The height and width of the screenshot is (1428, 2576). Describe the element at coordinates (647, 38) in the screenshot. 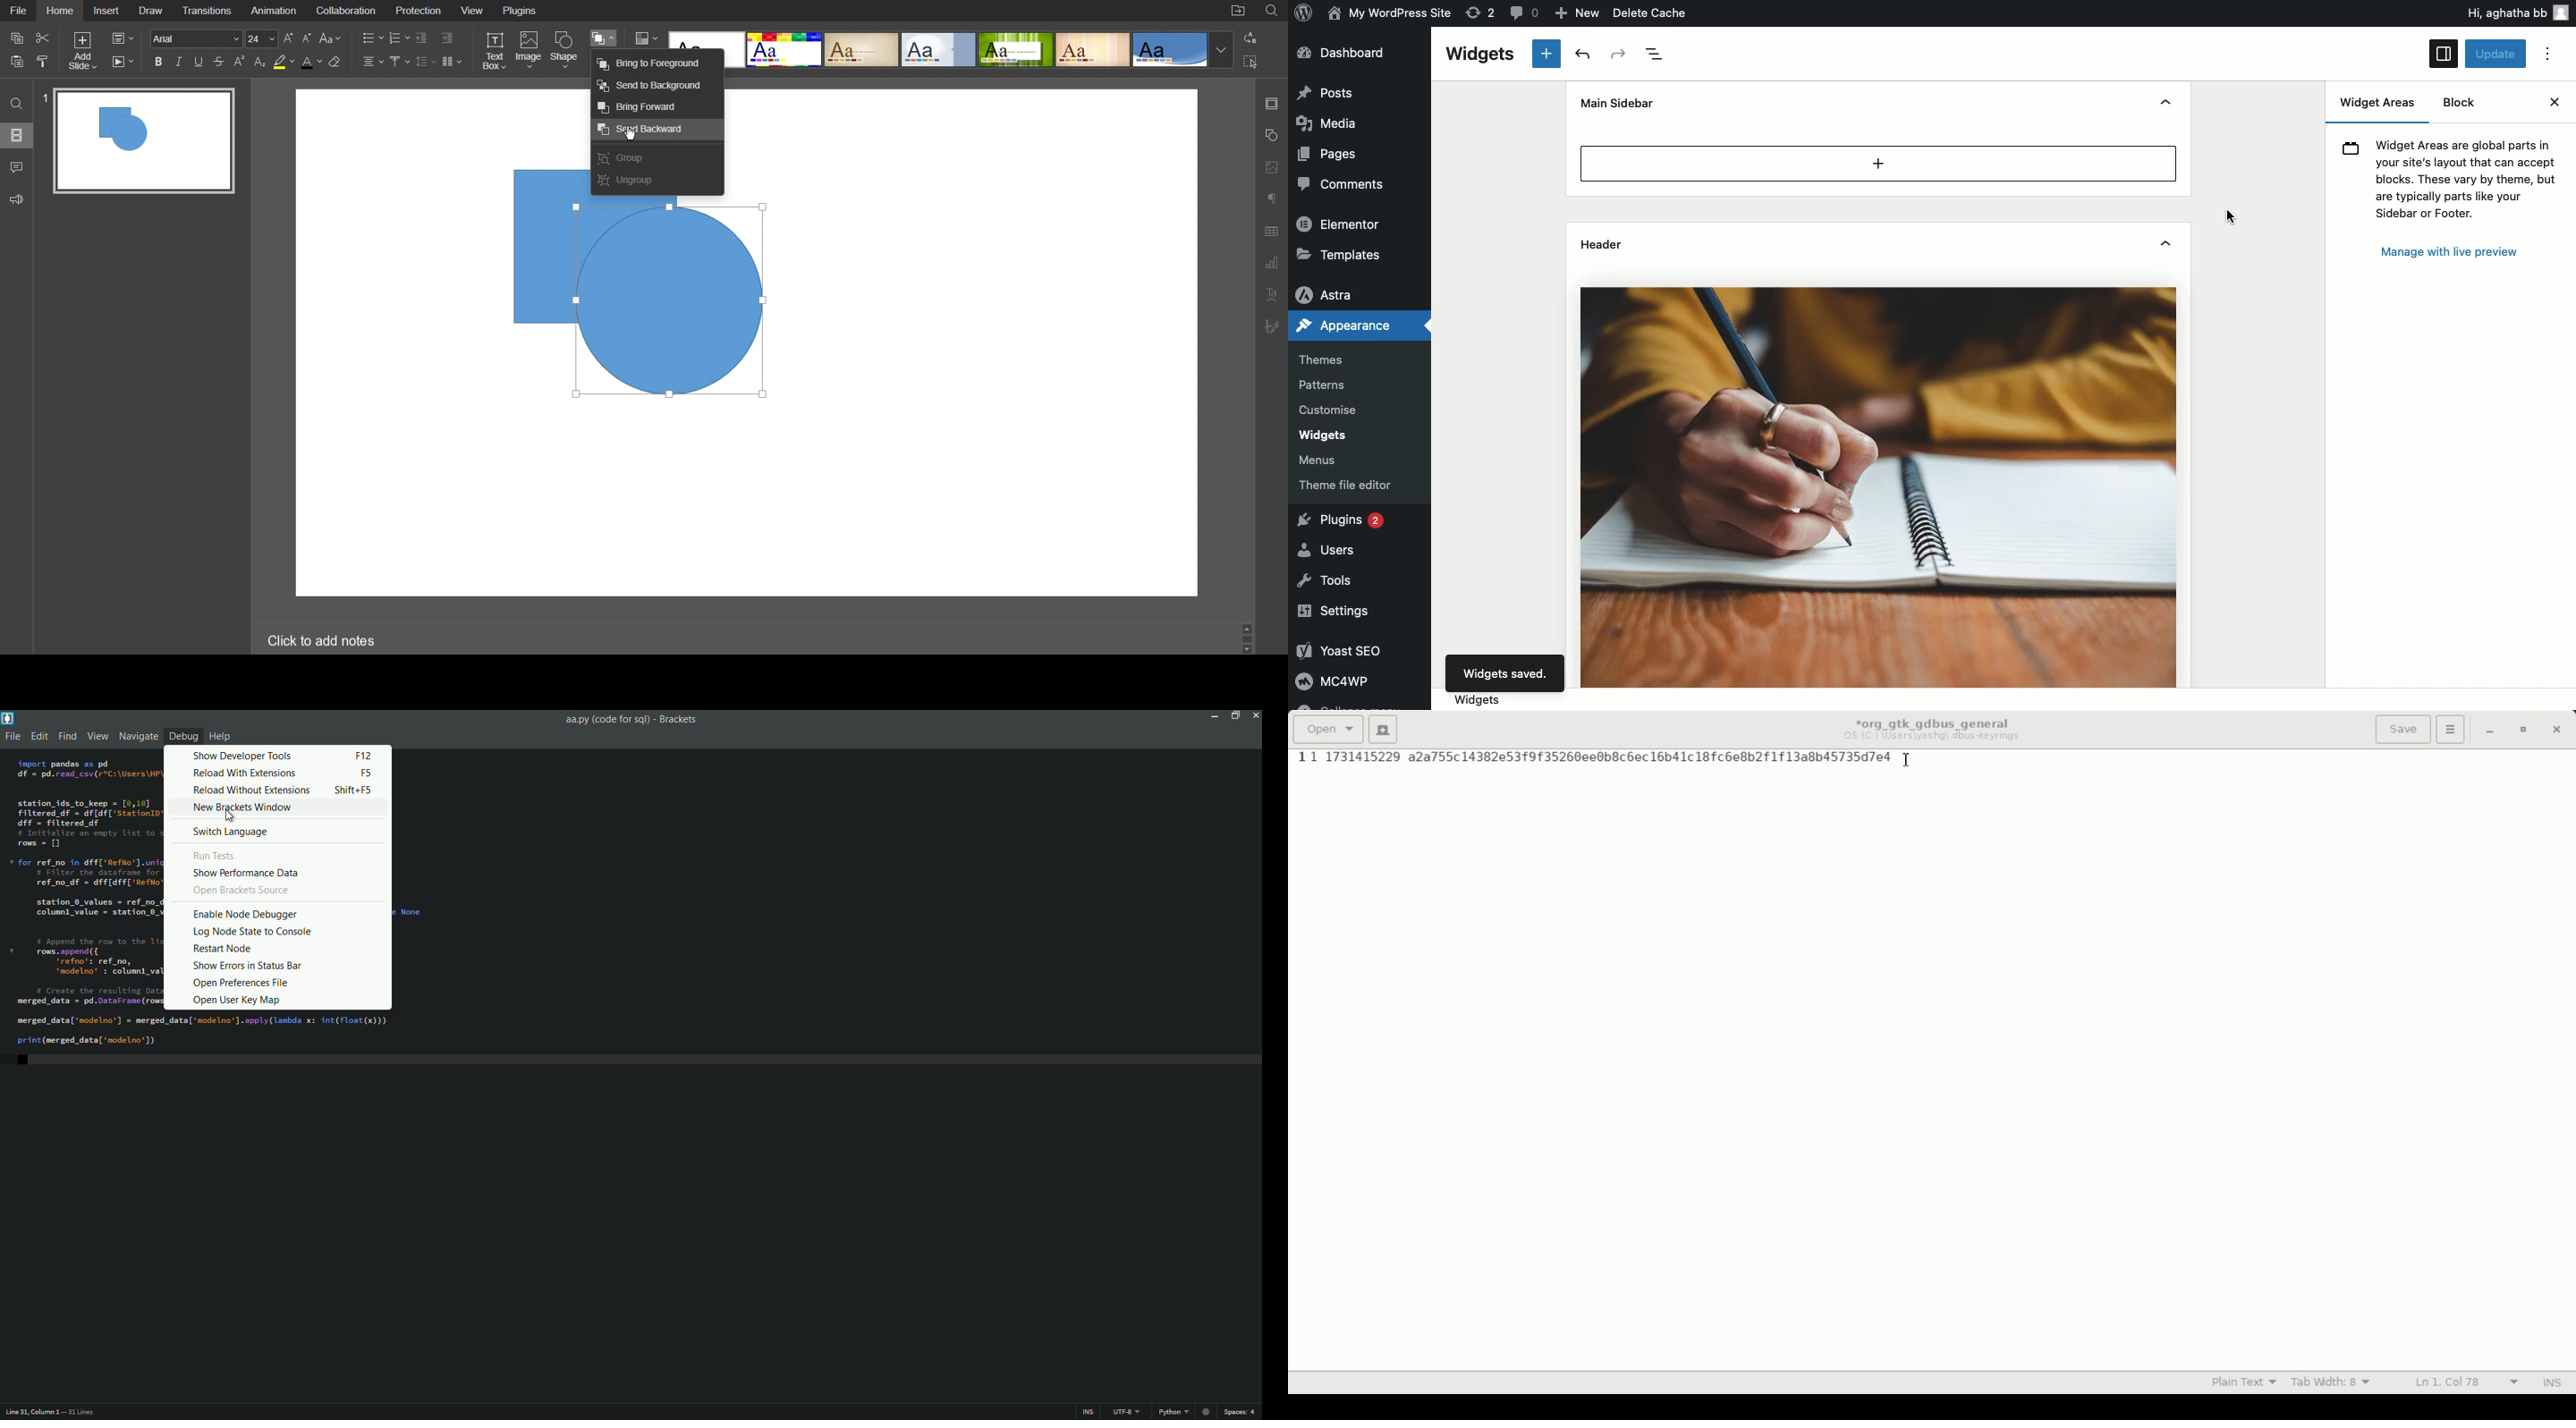

I see `Colors` at that location.